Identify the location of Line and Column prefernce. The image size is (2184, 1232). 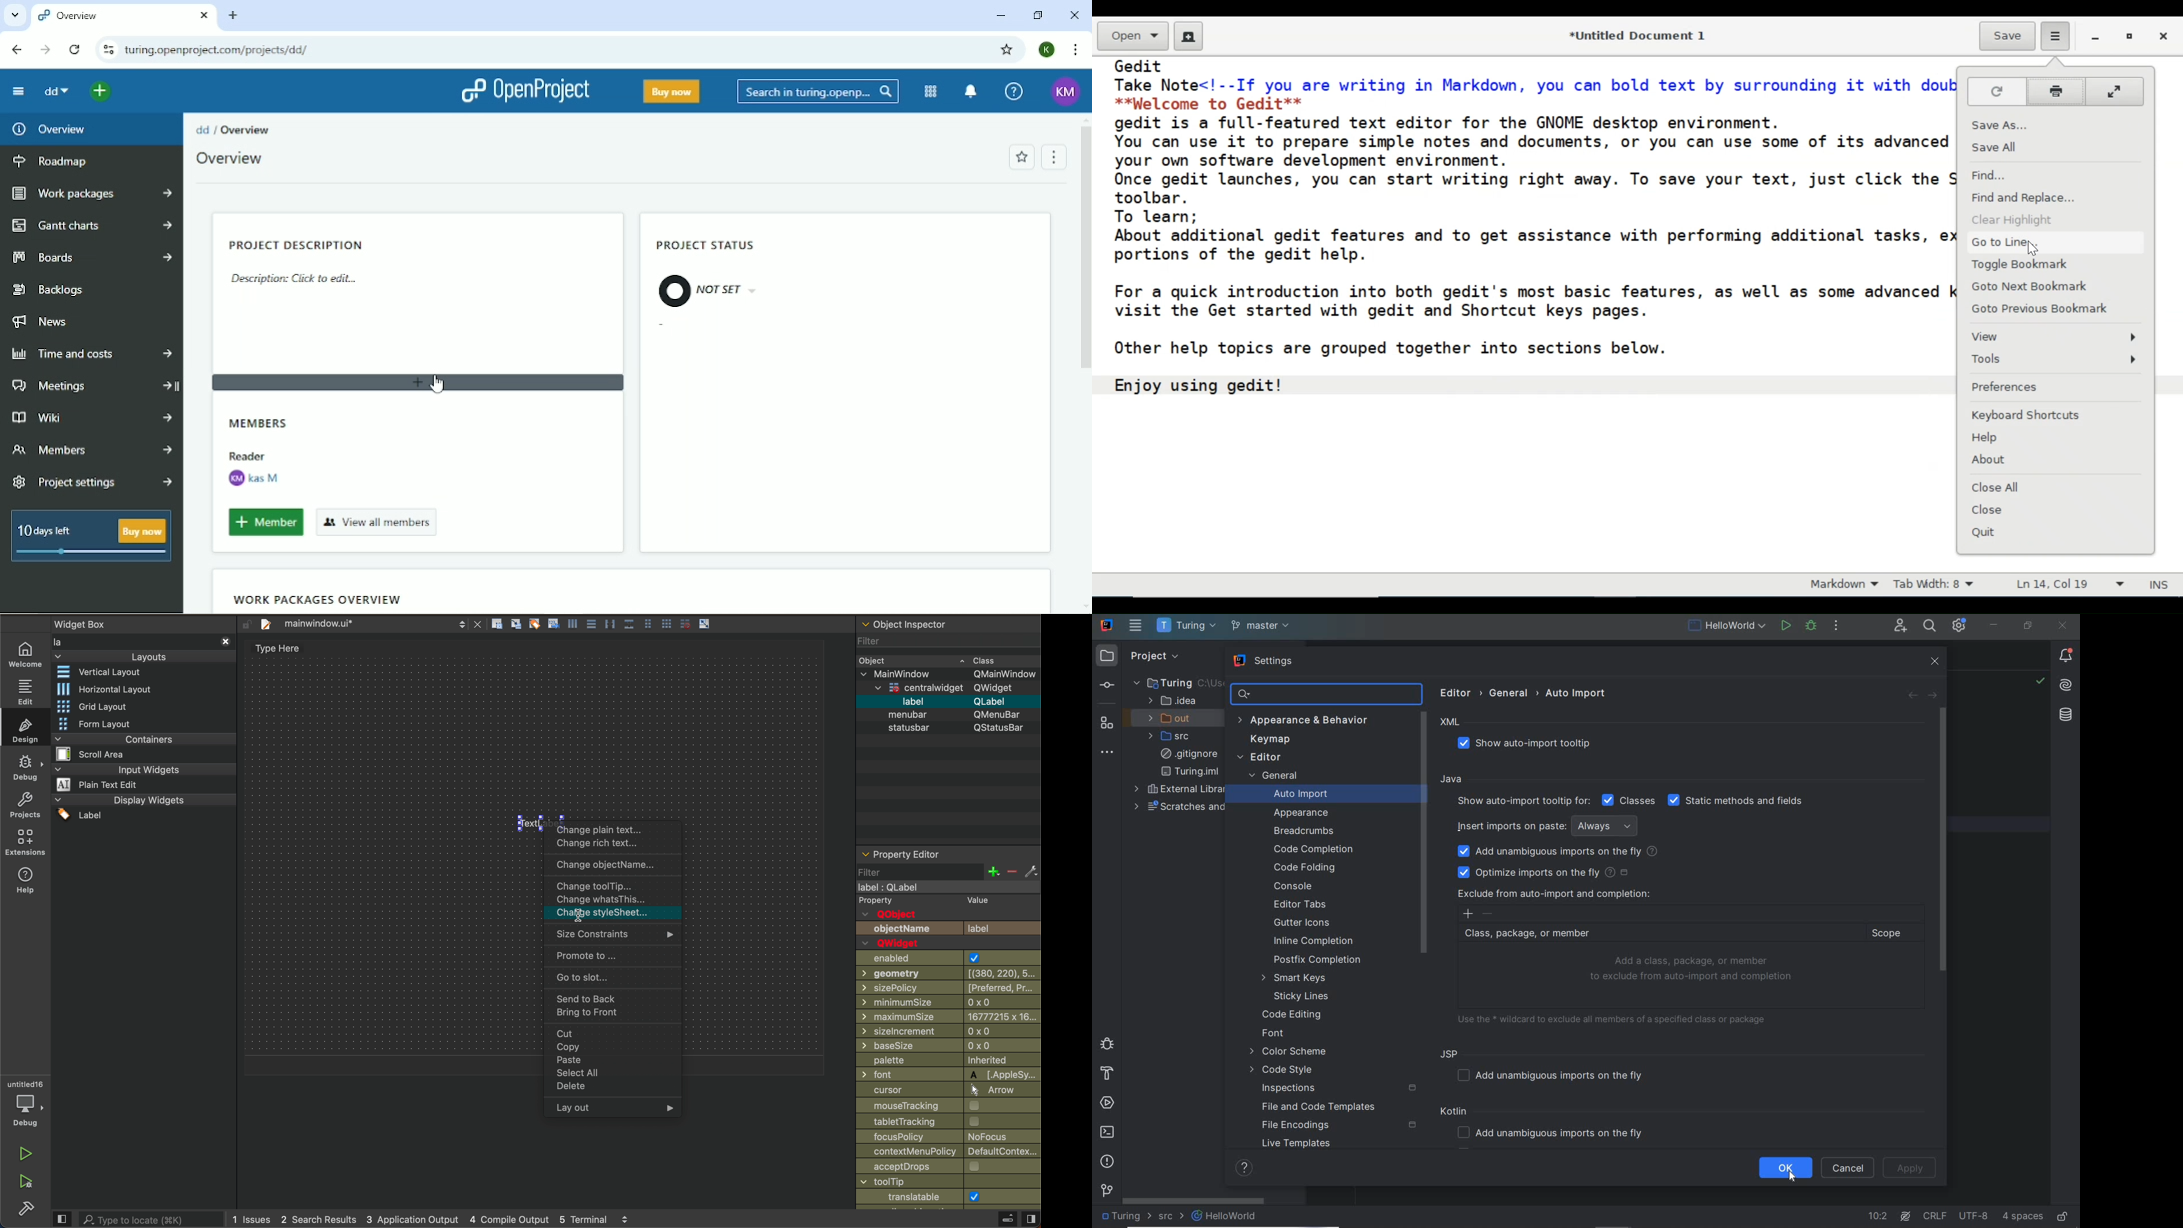
(2073, 586).